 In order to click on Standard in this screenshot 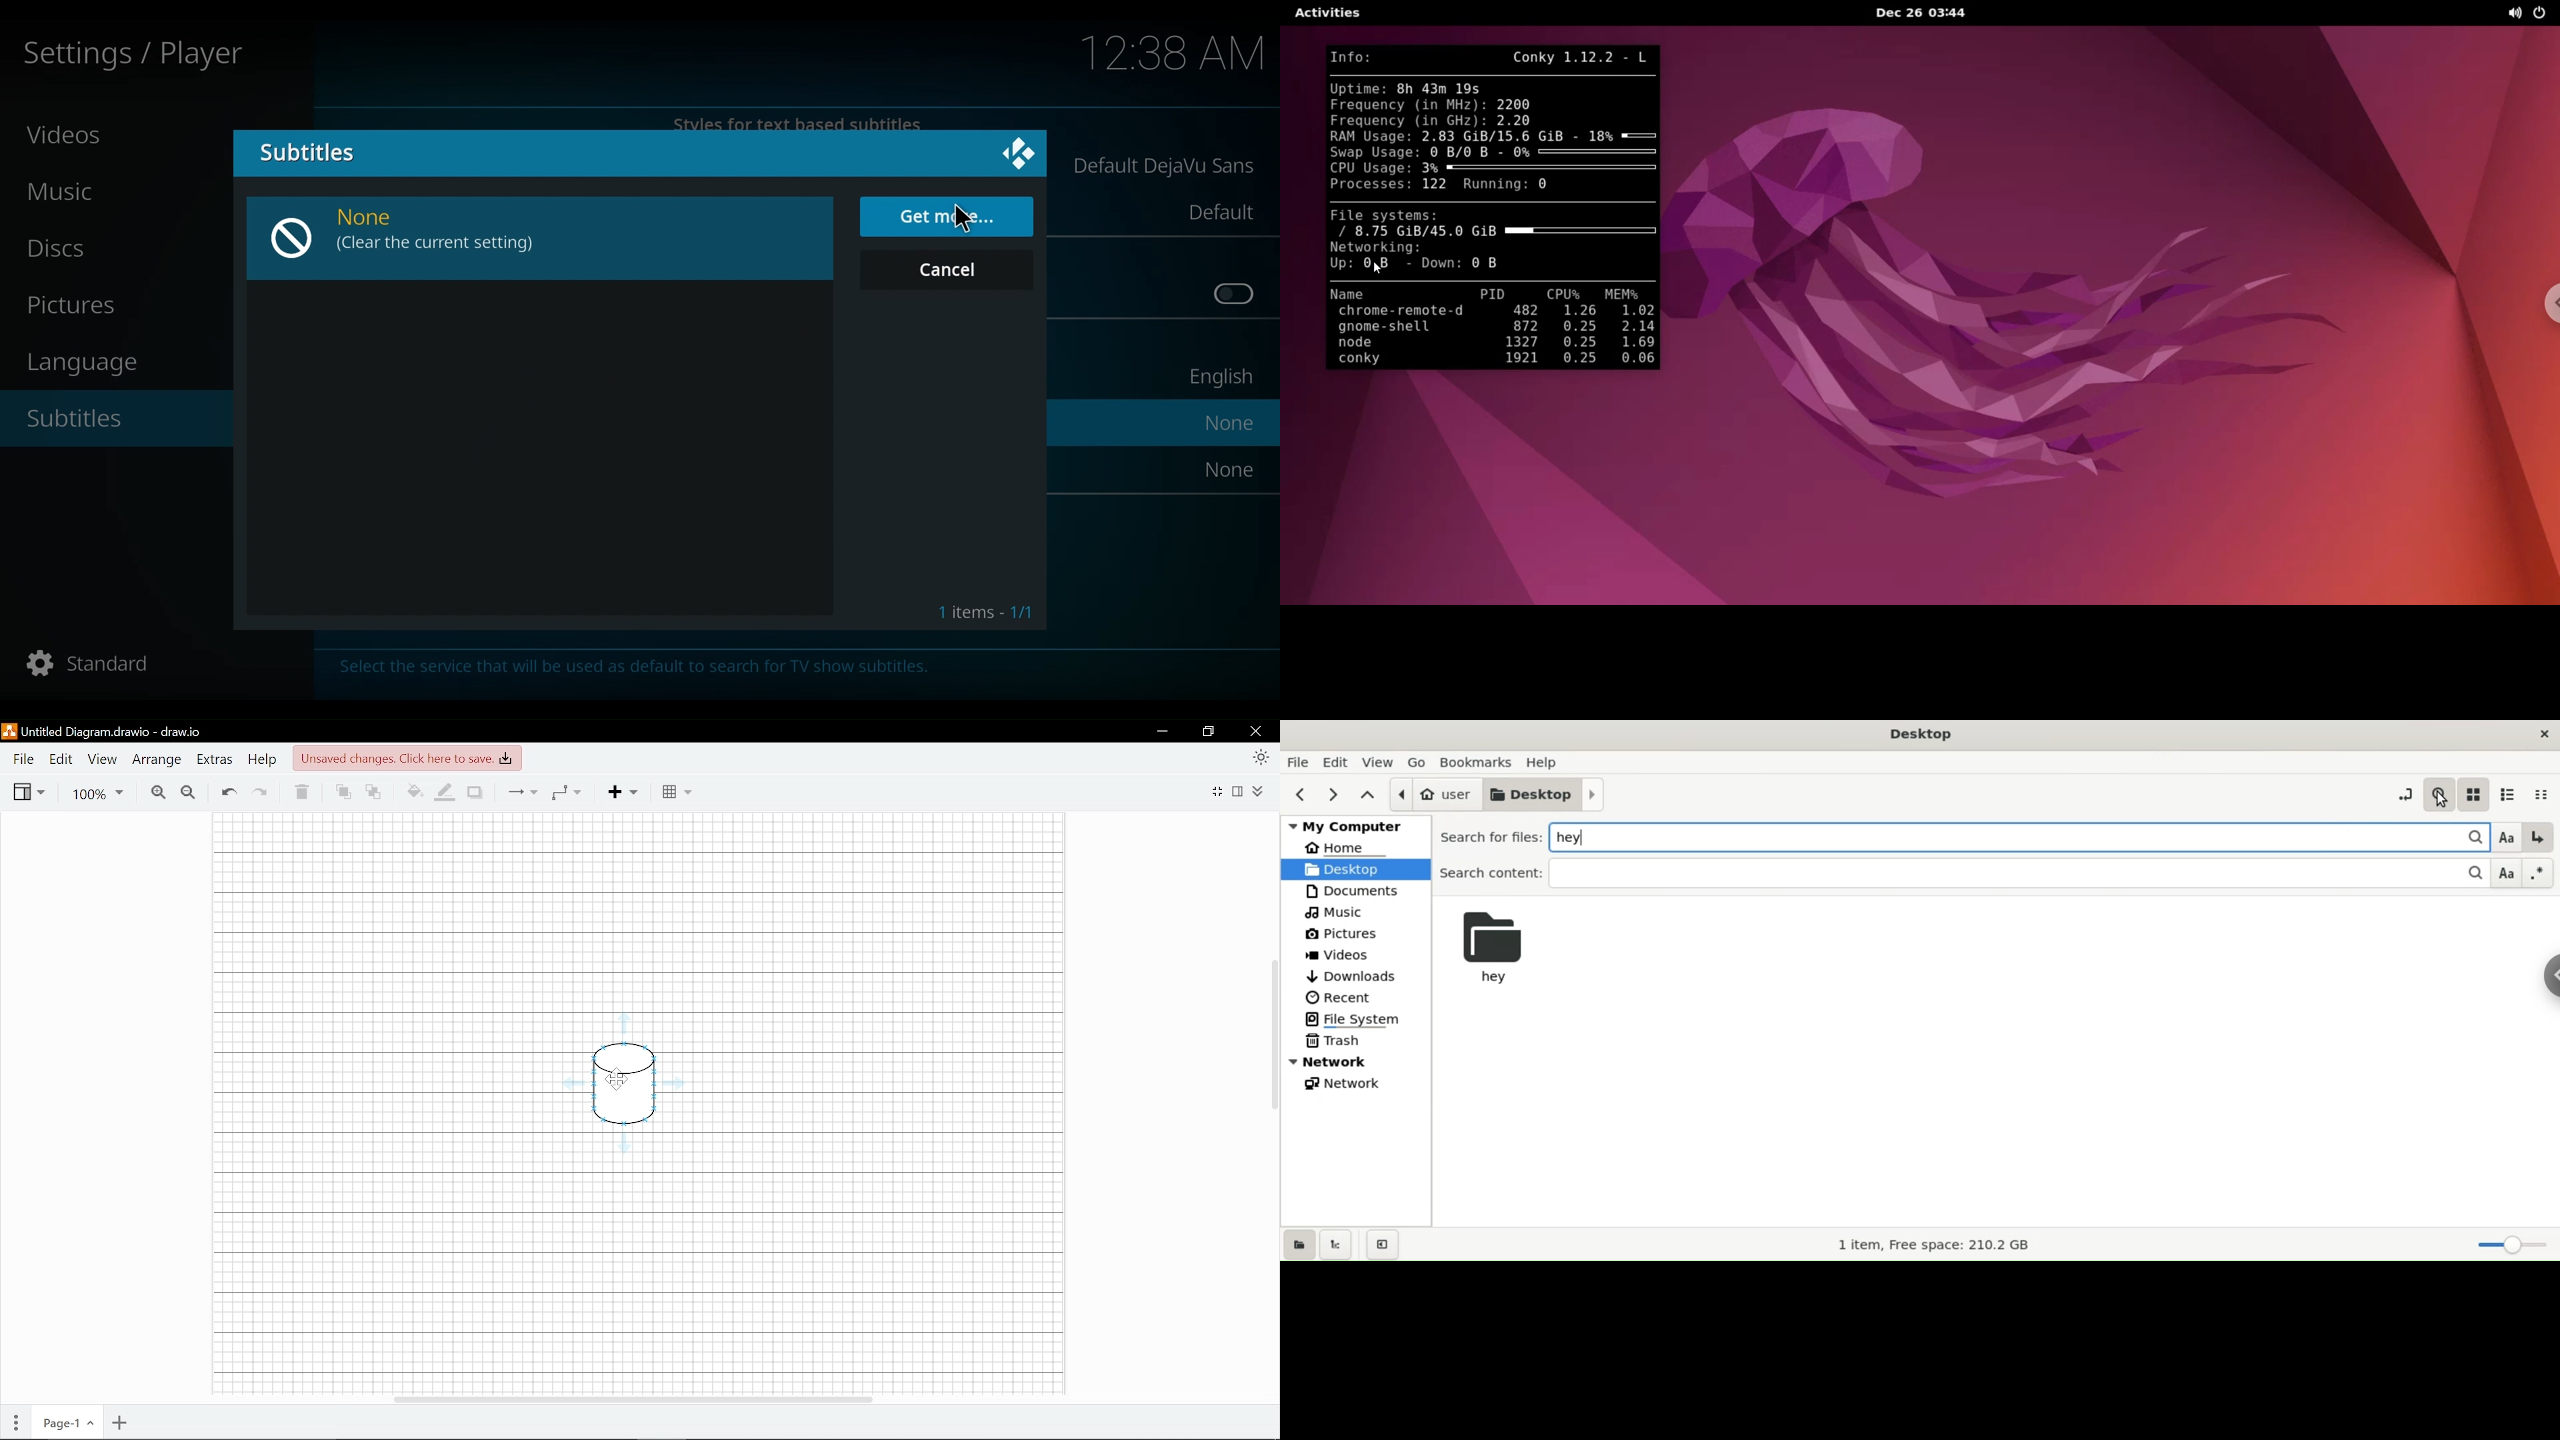, I will do `click(85, 665)`.